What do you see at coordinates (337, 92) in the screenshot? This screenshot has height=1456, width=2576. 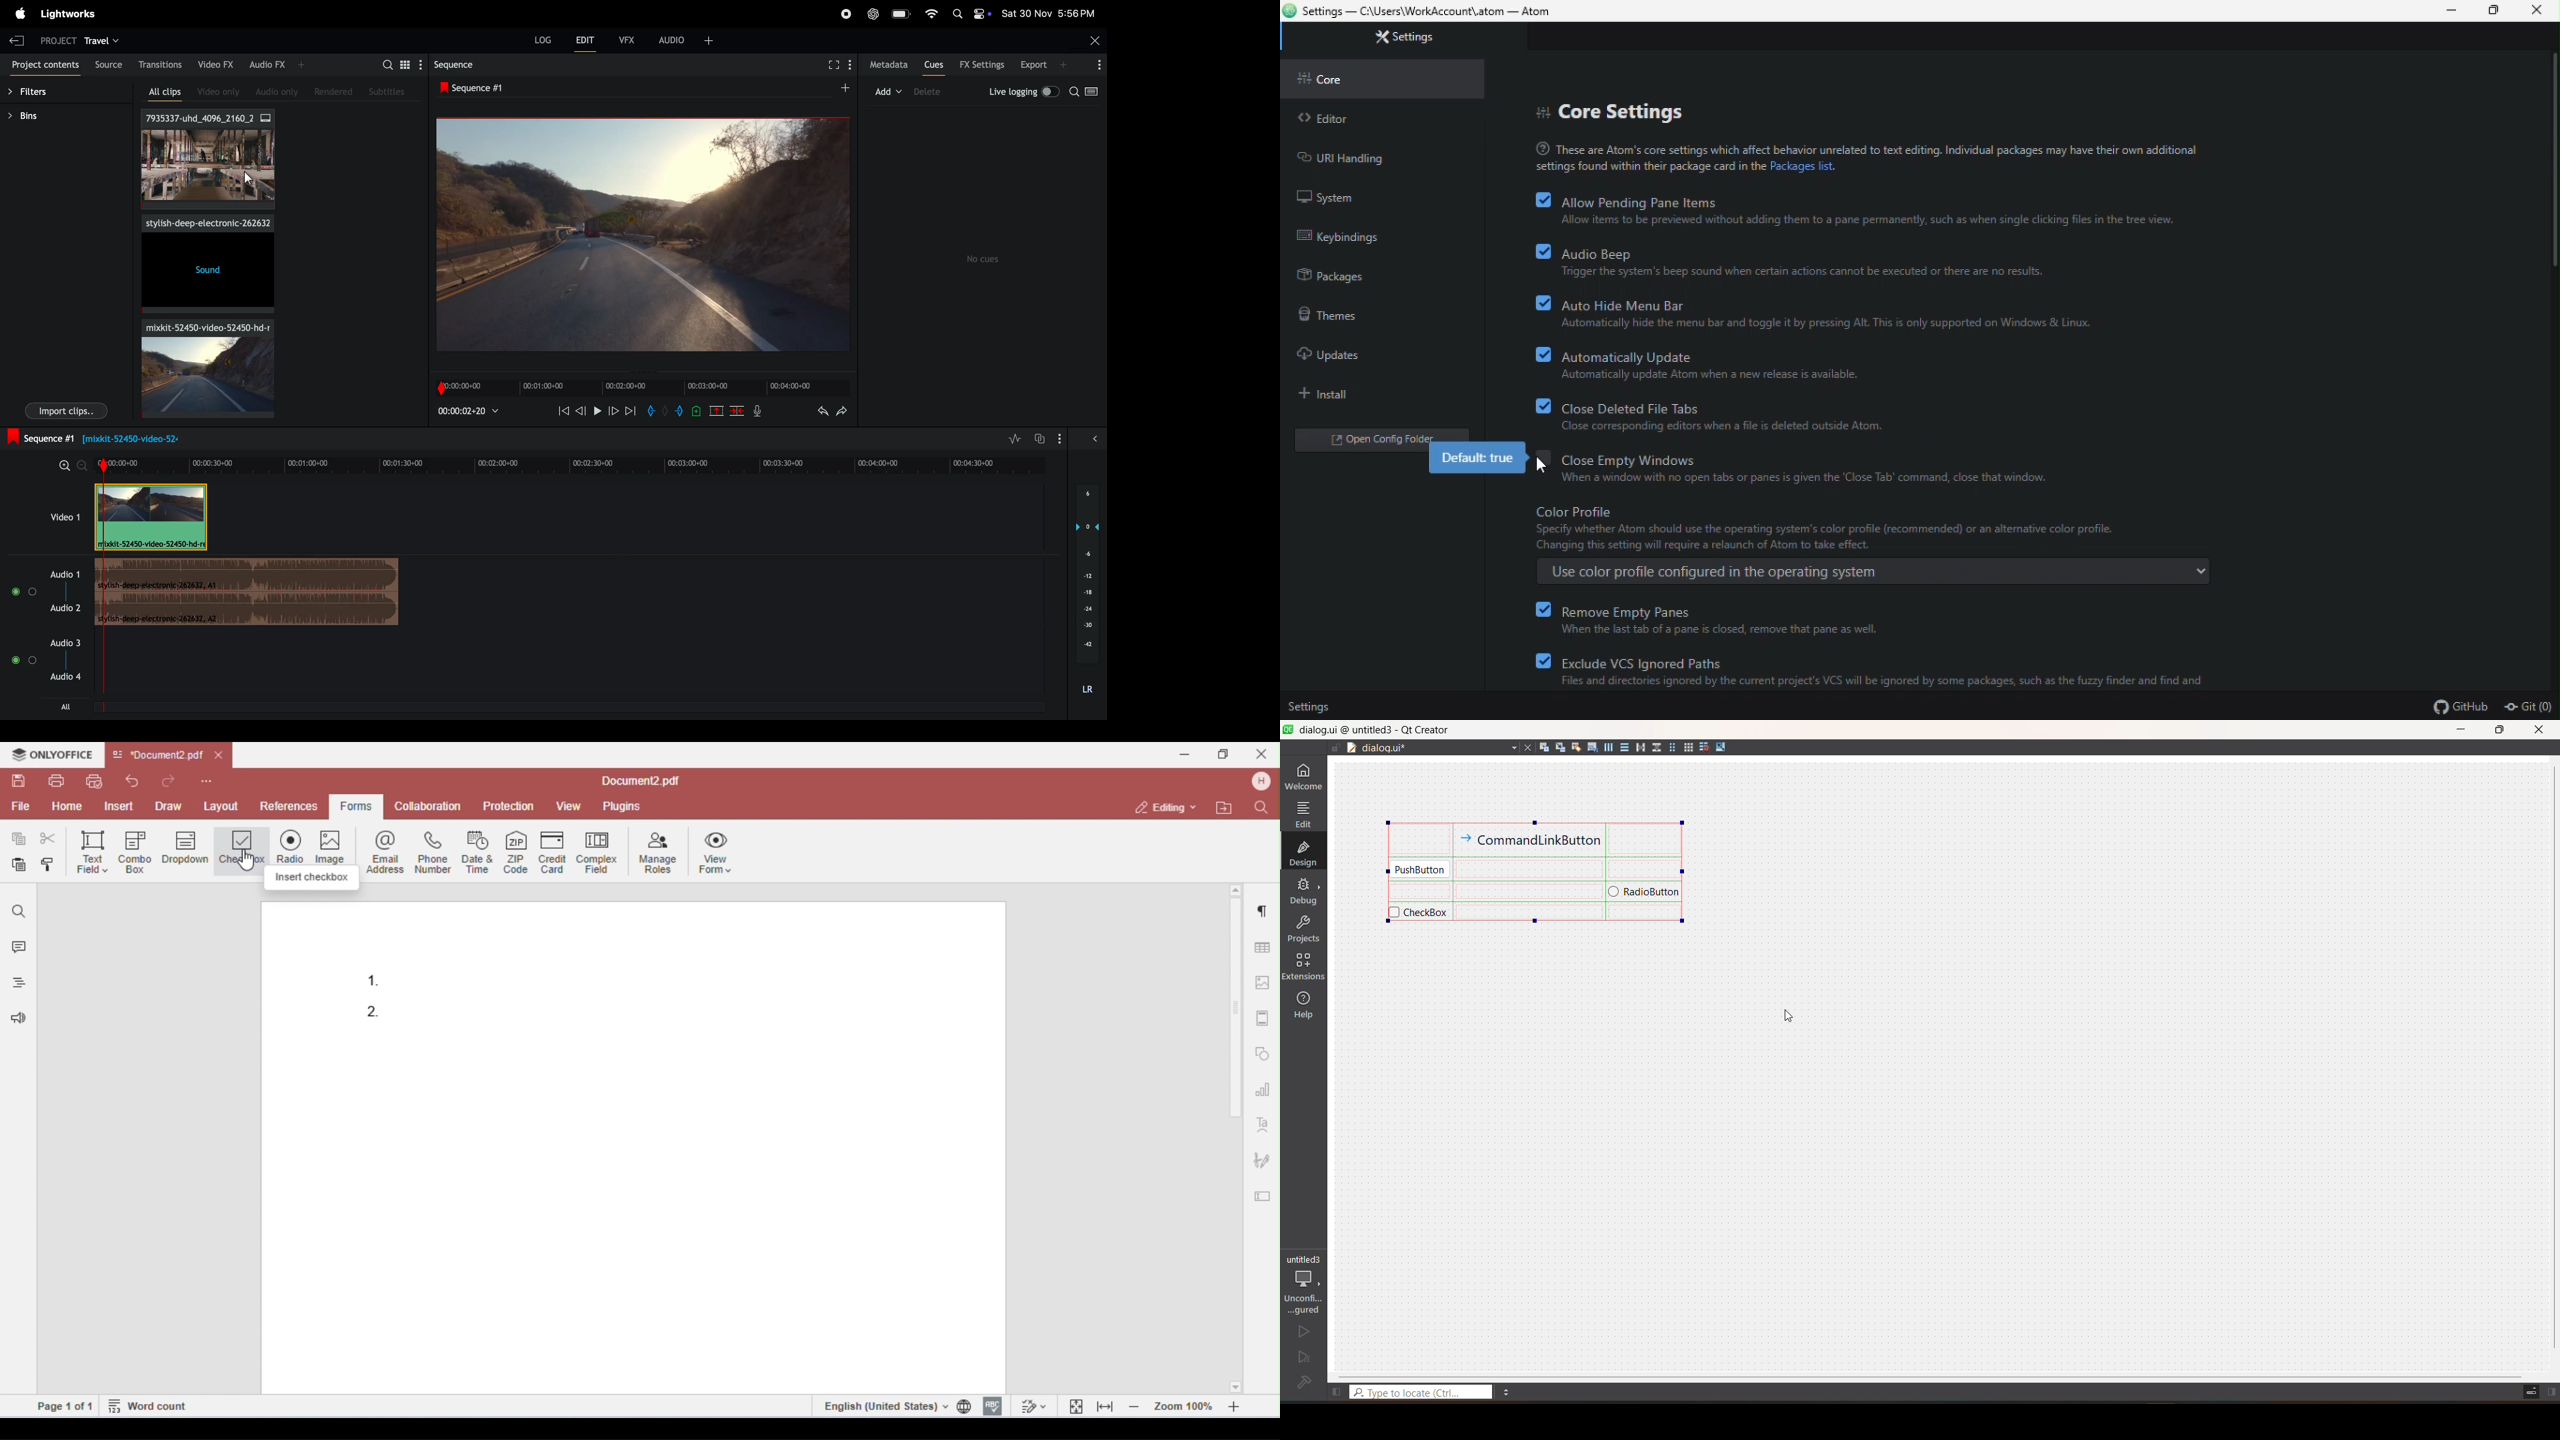 I see `rendered` at bounding box center [337, 92].